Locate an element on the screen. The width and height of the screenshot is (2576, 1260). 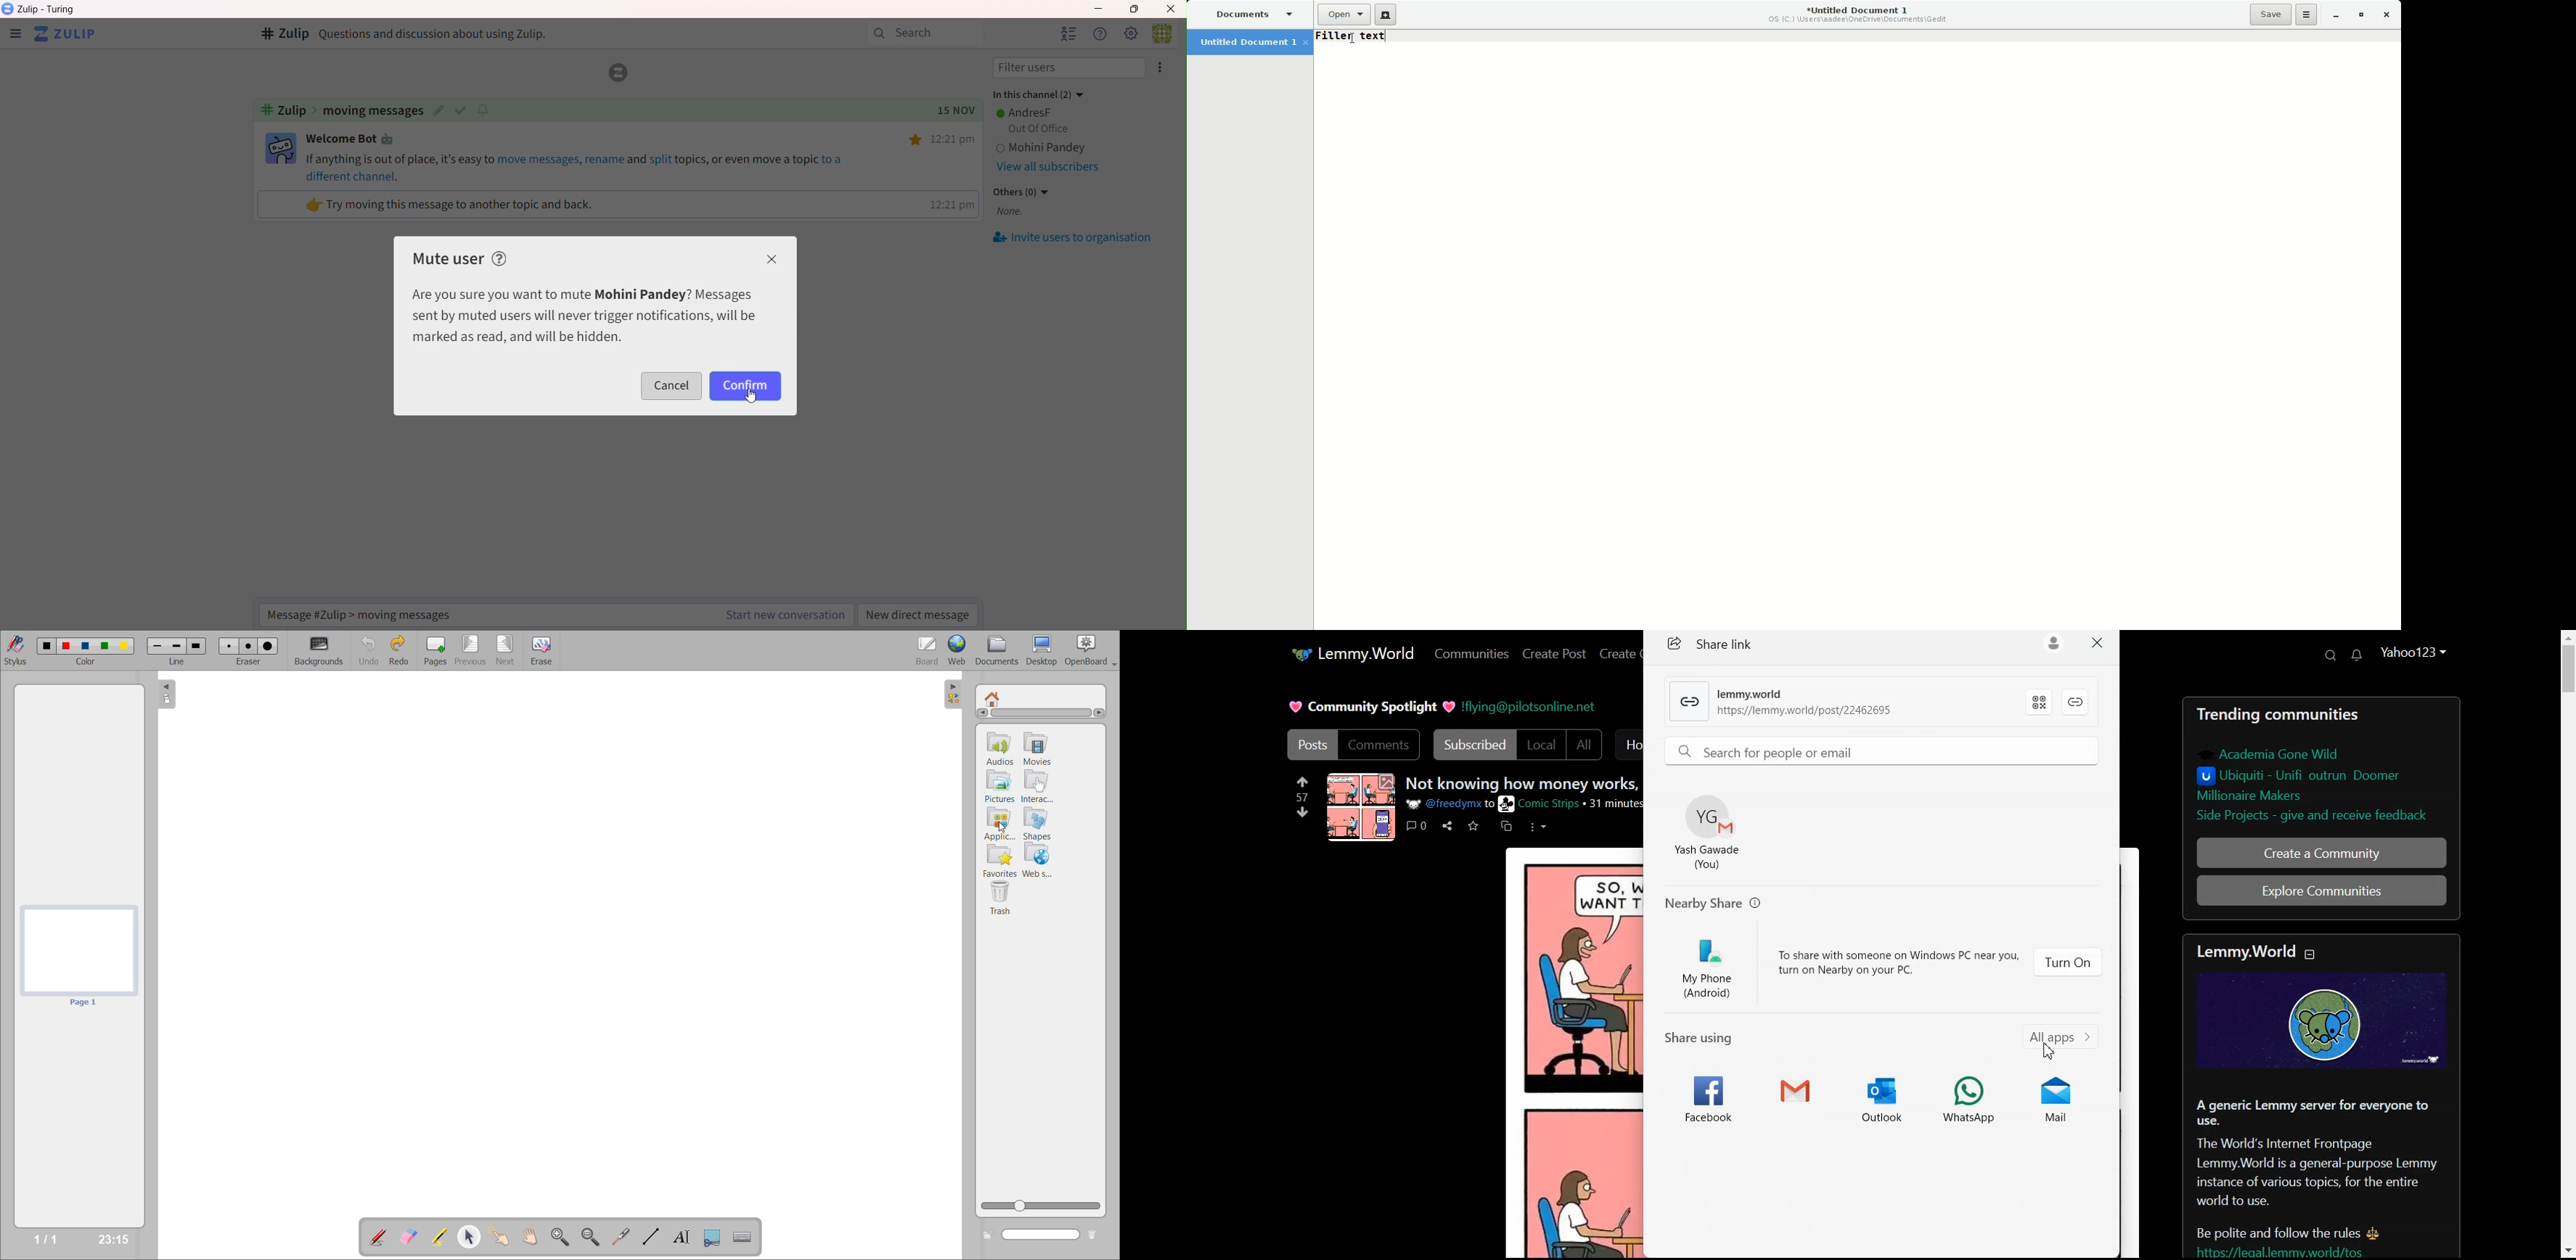
AndresF is located at coordinates (1027, 112).